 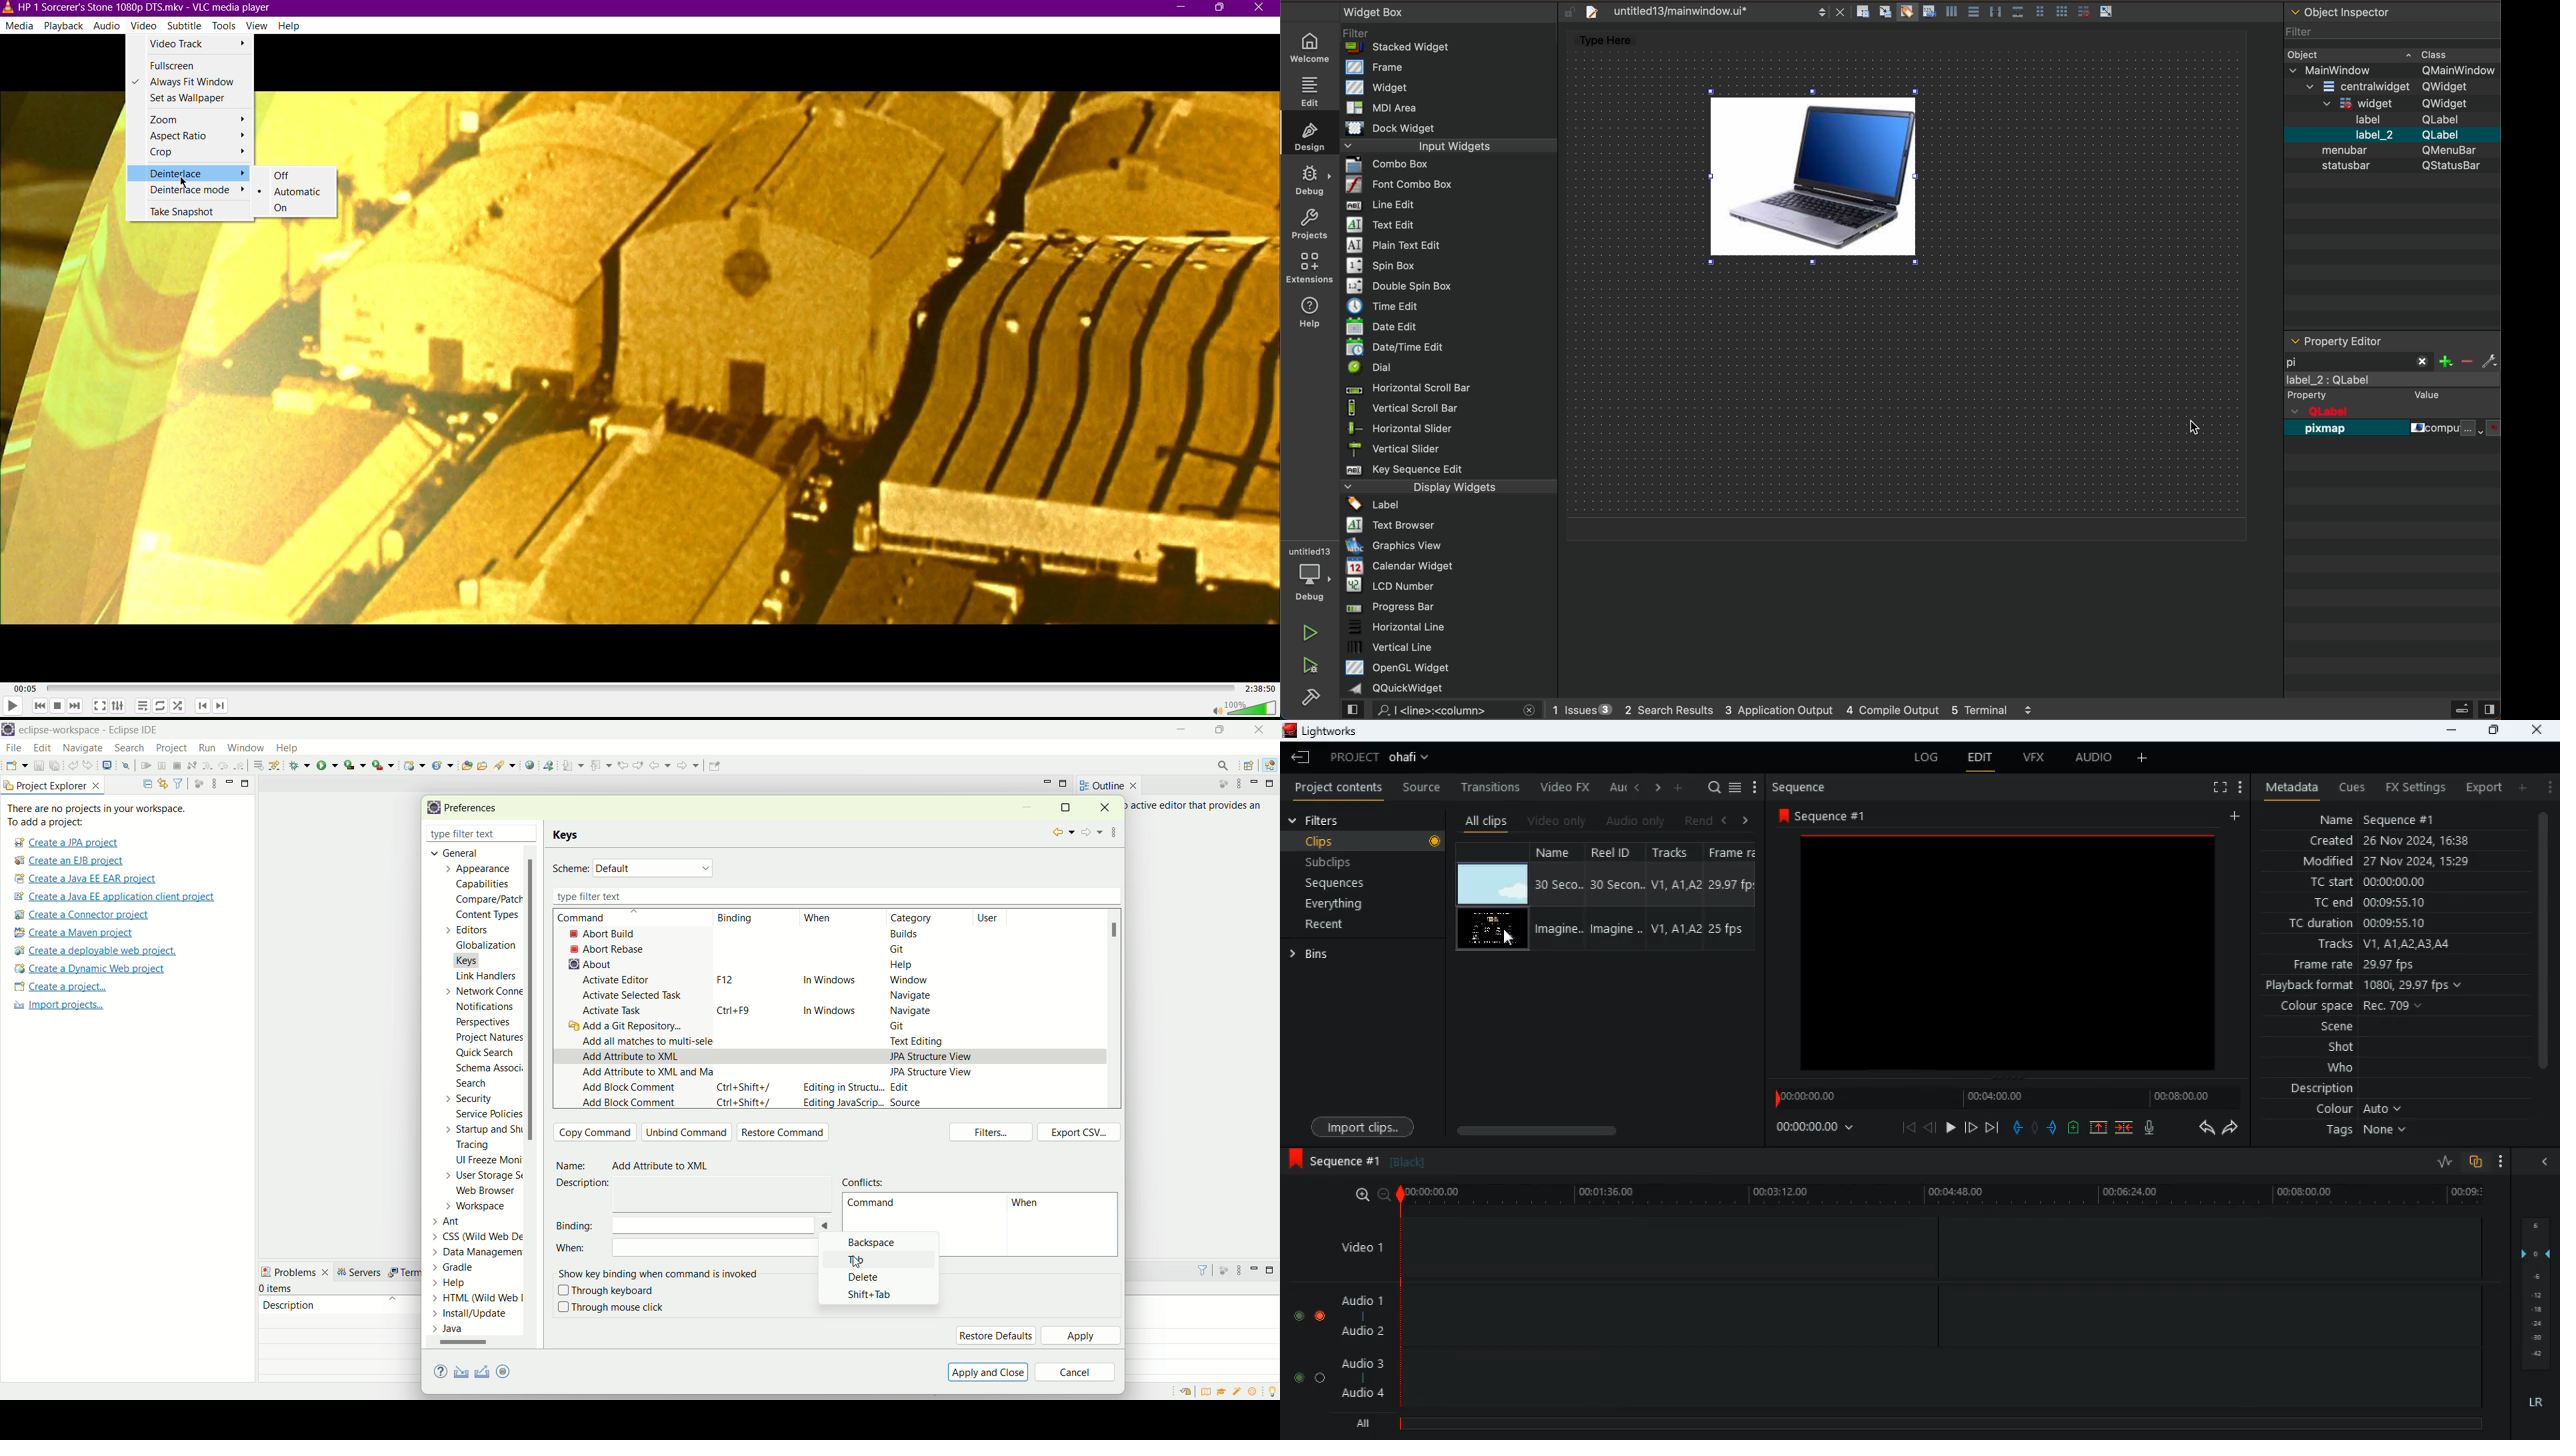 What do you see at coordinates (1972, 1127) in the screenshot?
I see `front` at bounding box center [1972, 1127].